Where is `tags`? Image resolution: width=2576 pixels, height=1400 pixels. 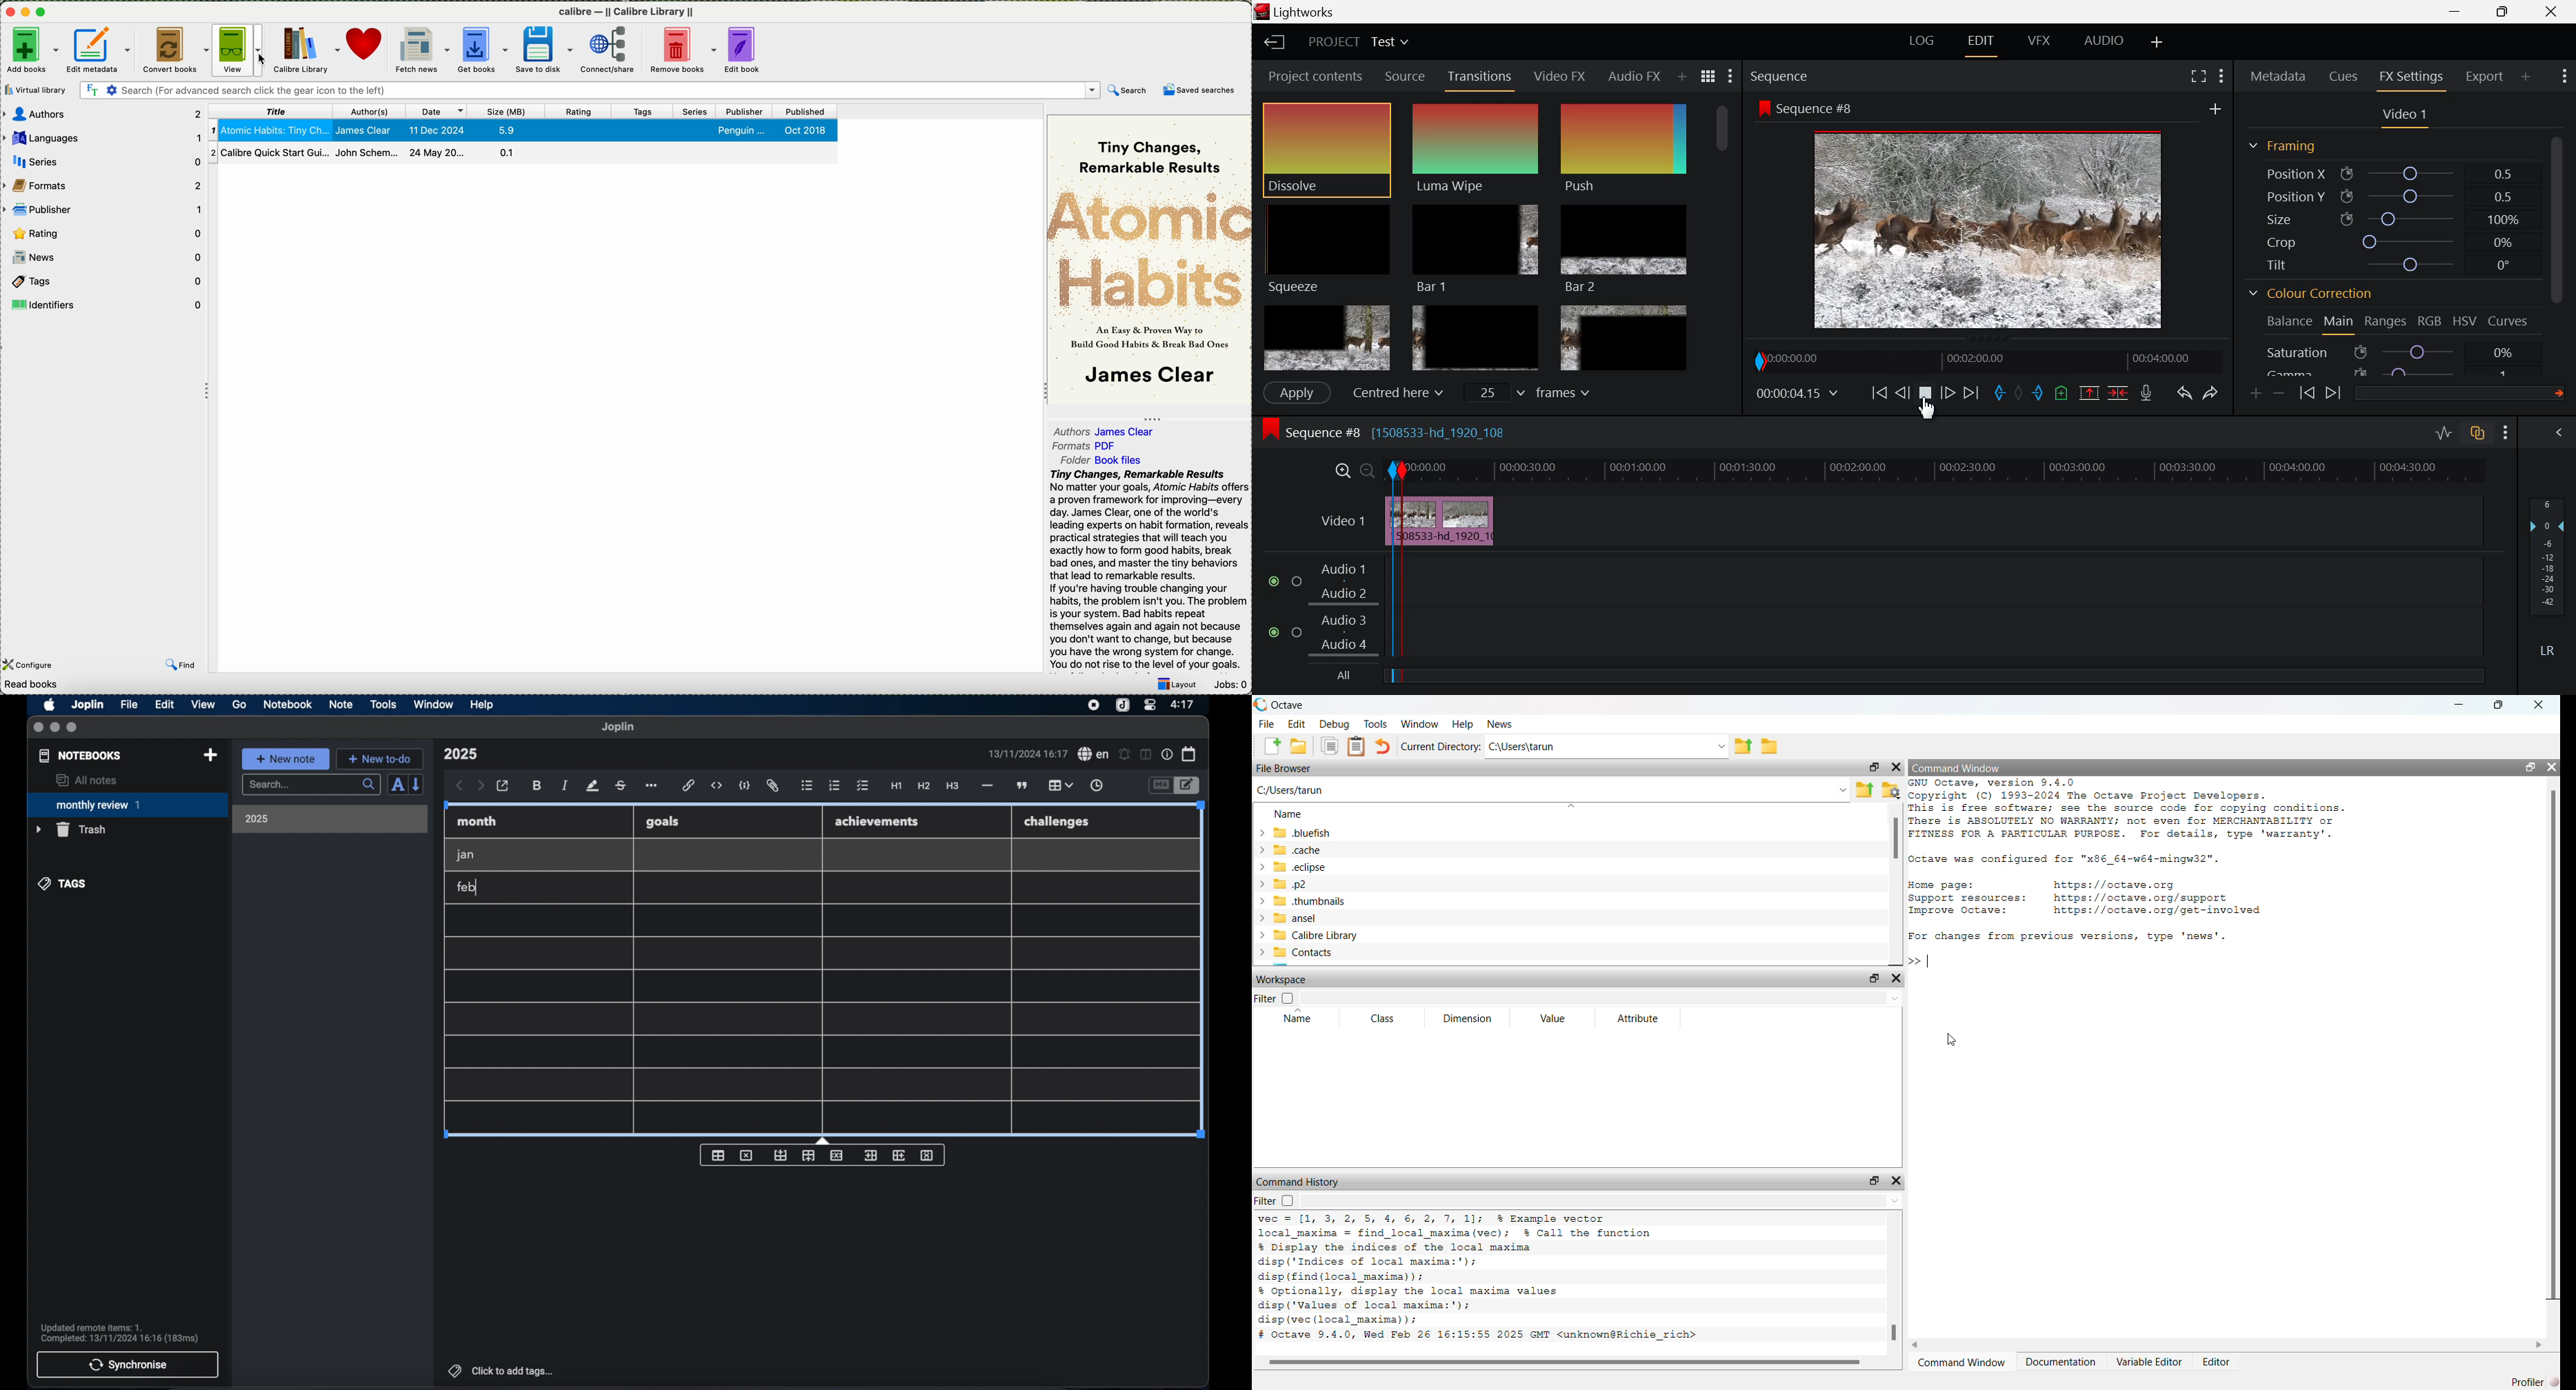 tags is located at coordinates (643, 112).